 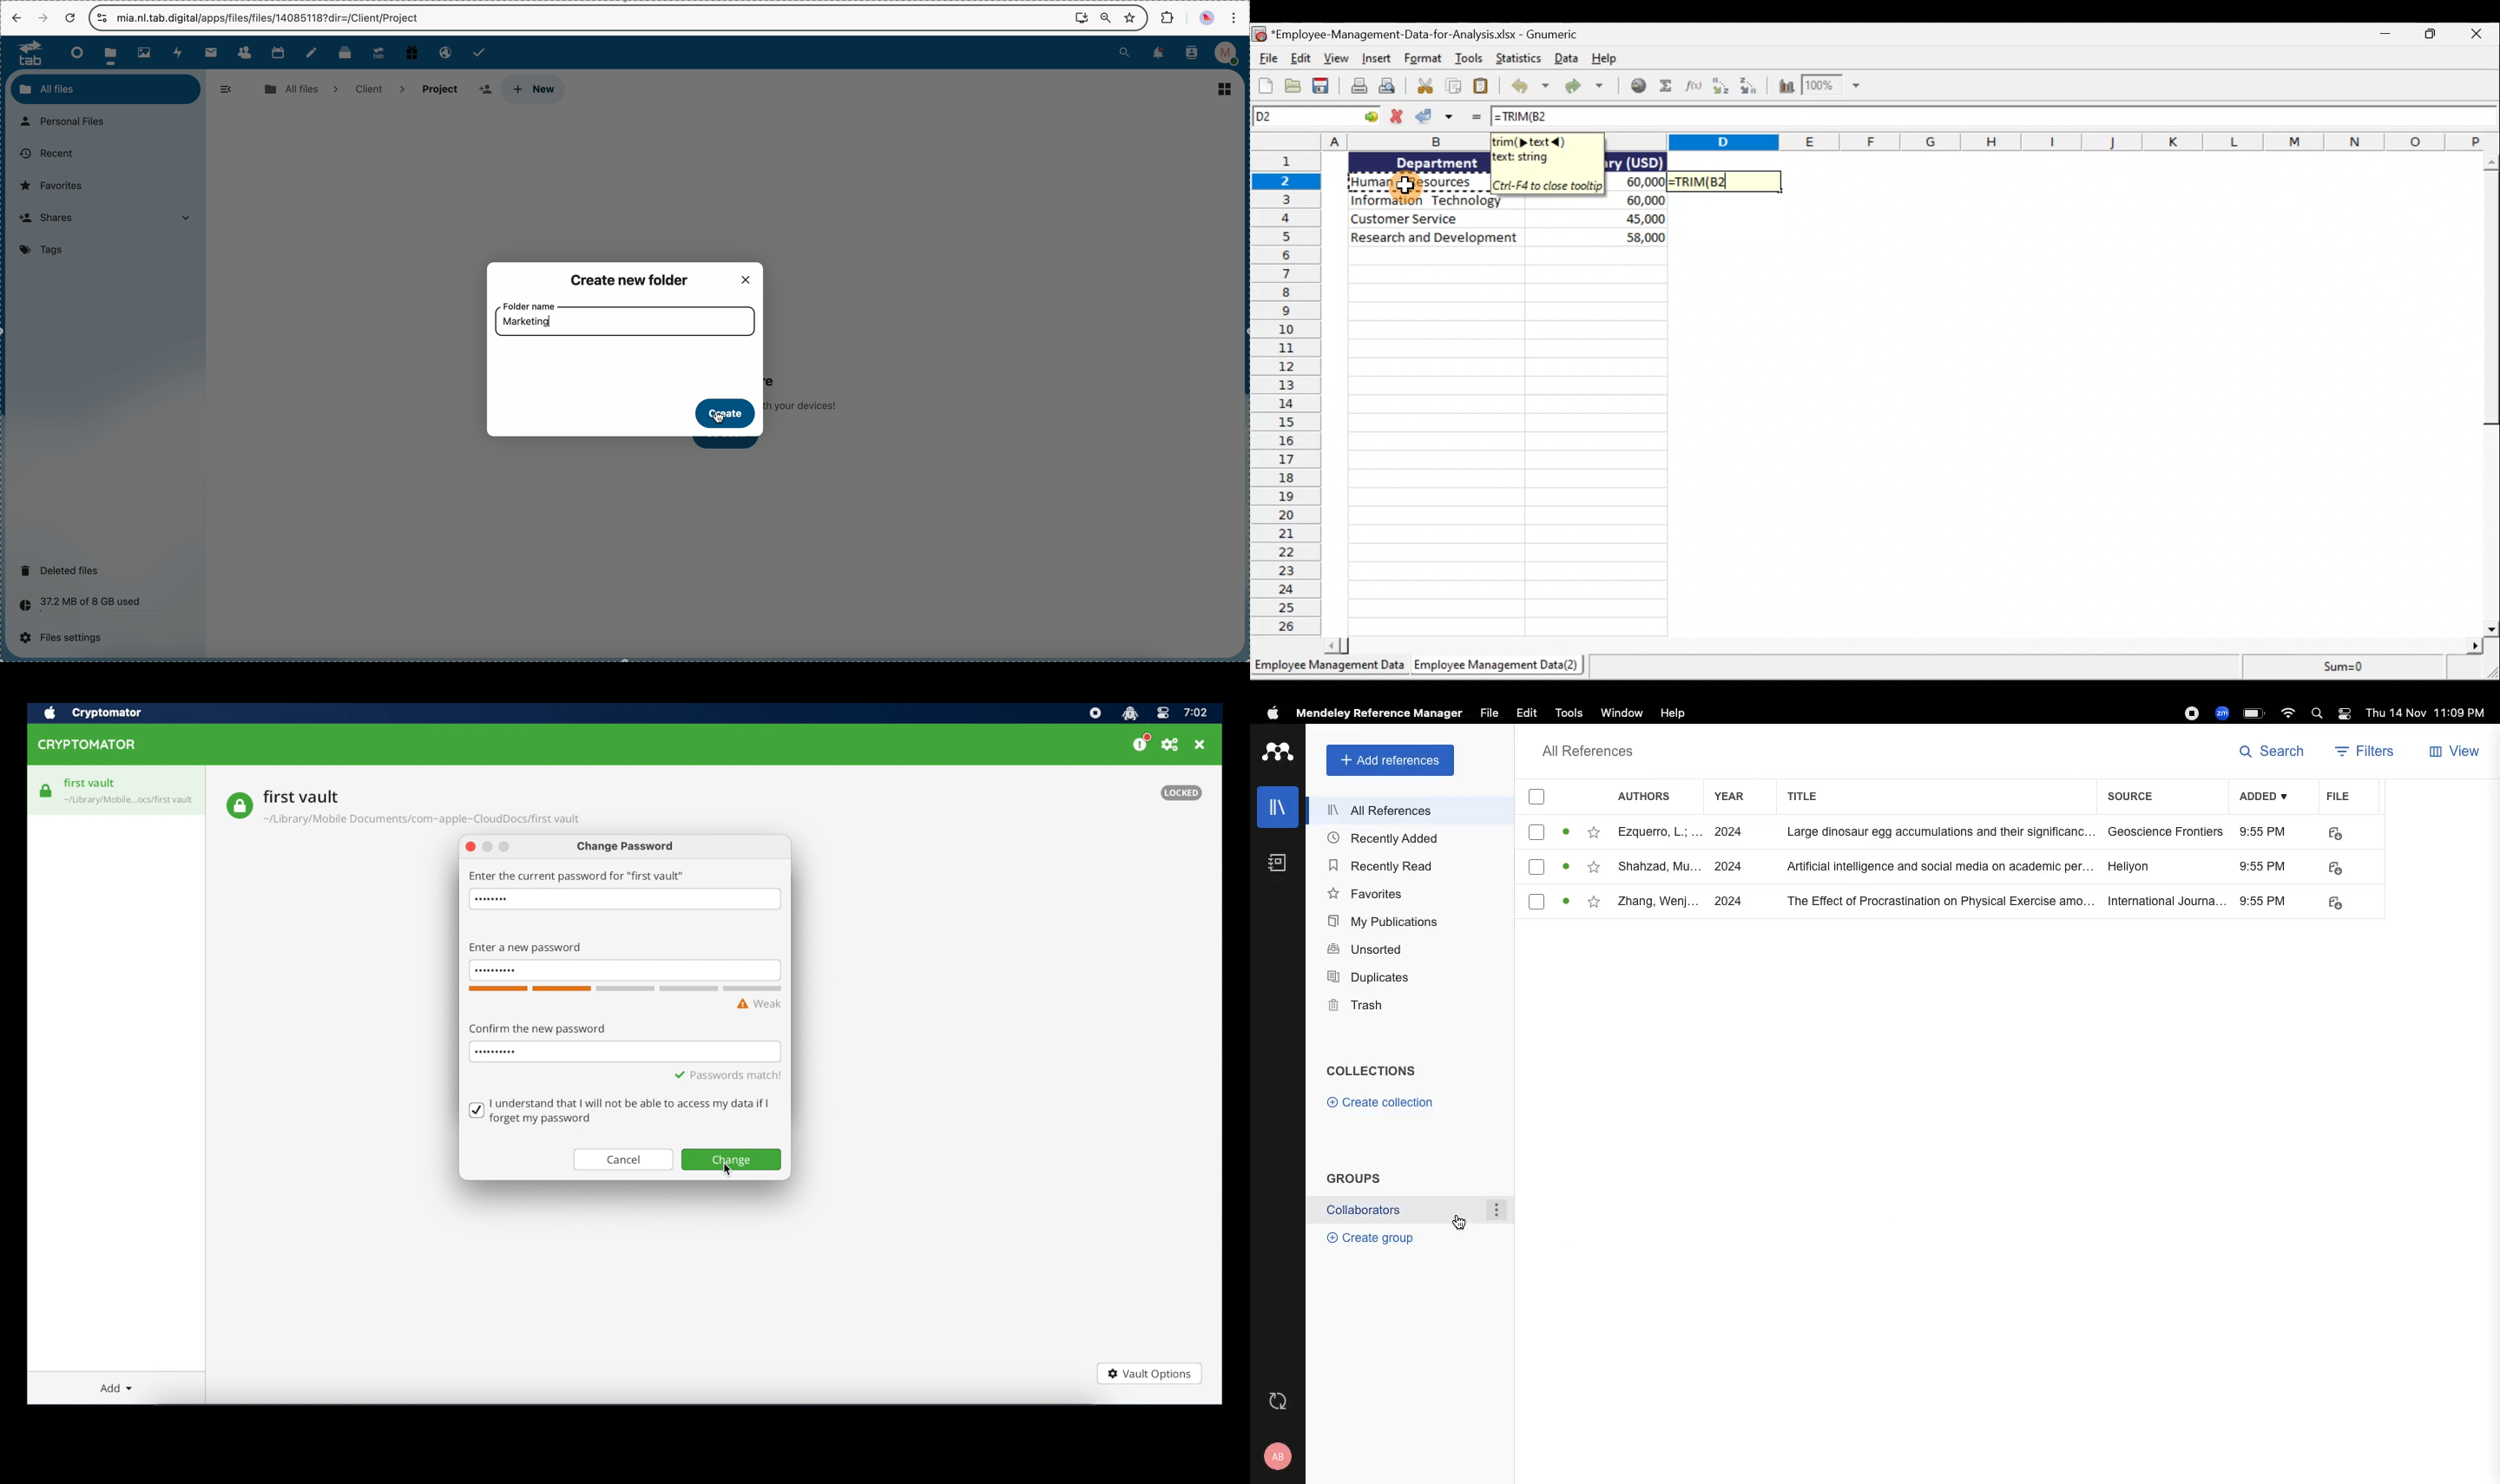 I want to click on navigate foward, so click(x=43, y=18).